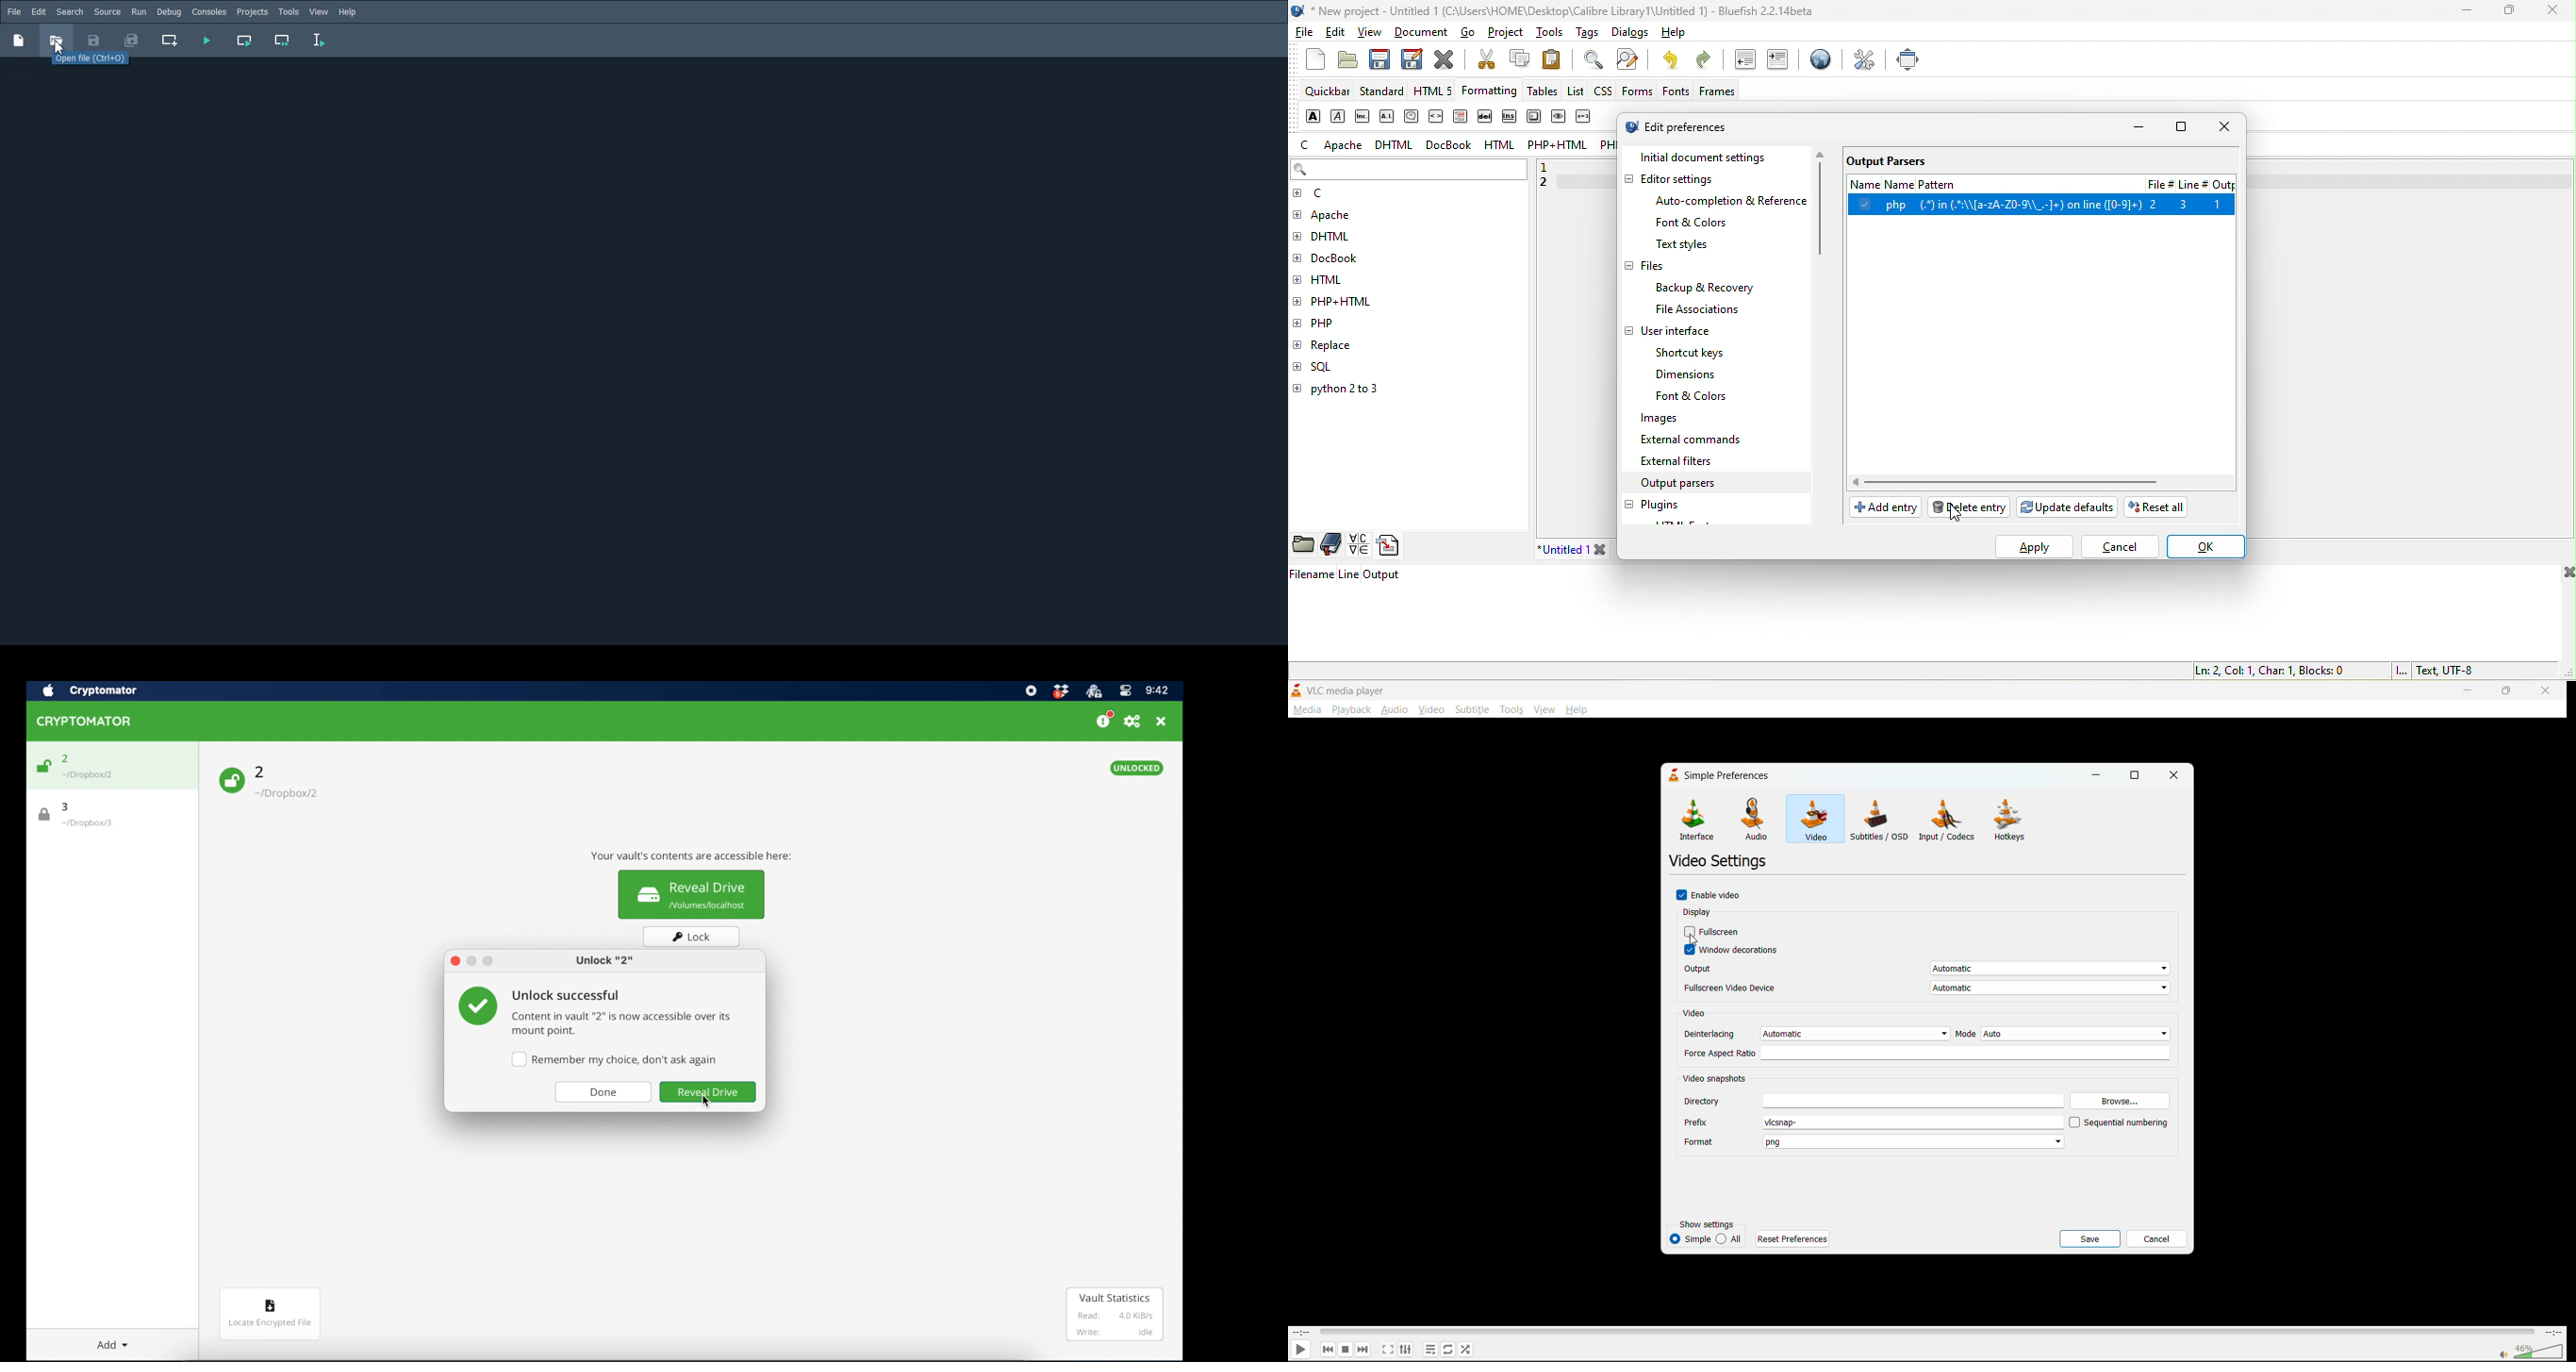 This screenshot has width=2576, height=1372. Describe the element at coordinates (1304, 545) in the screenshot. I see `file browser` at that location.